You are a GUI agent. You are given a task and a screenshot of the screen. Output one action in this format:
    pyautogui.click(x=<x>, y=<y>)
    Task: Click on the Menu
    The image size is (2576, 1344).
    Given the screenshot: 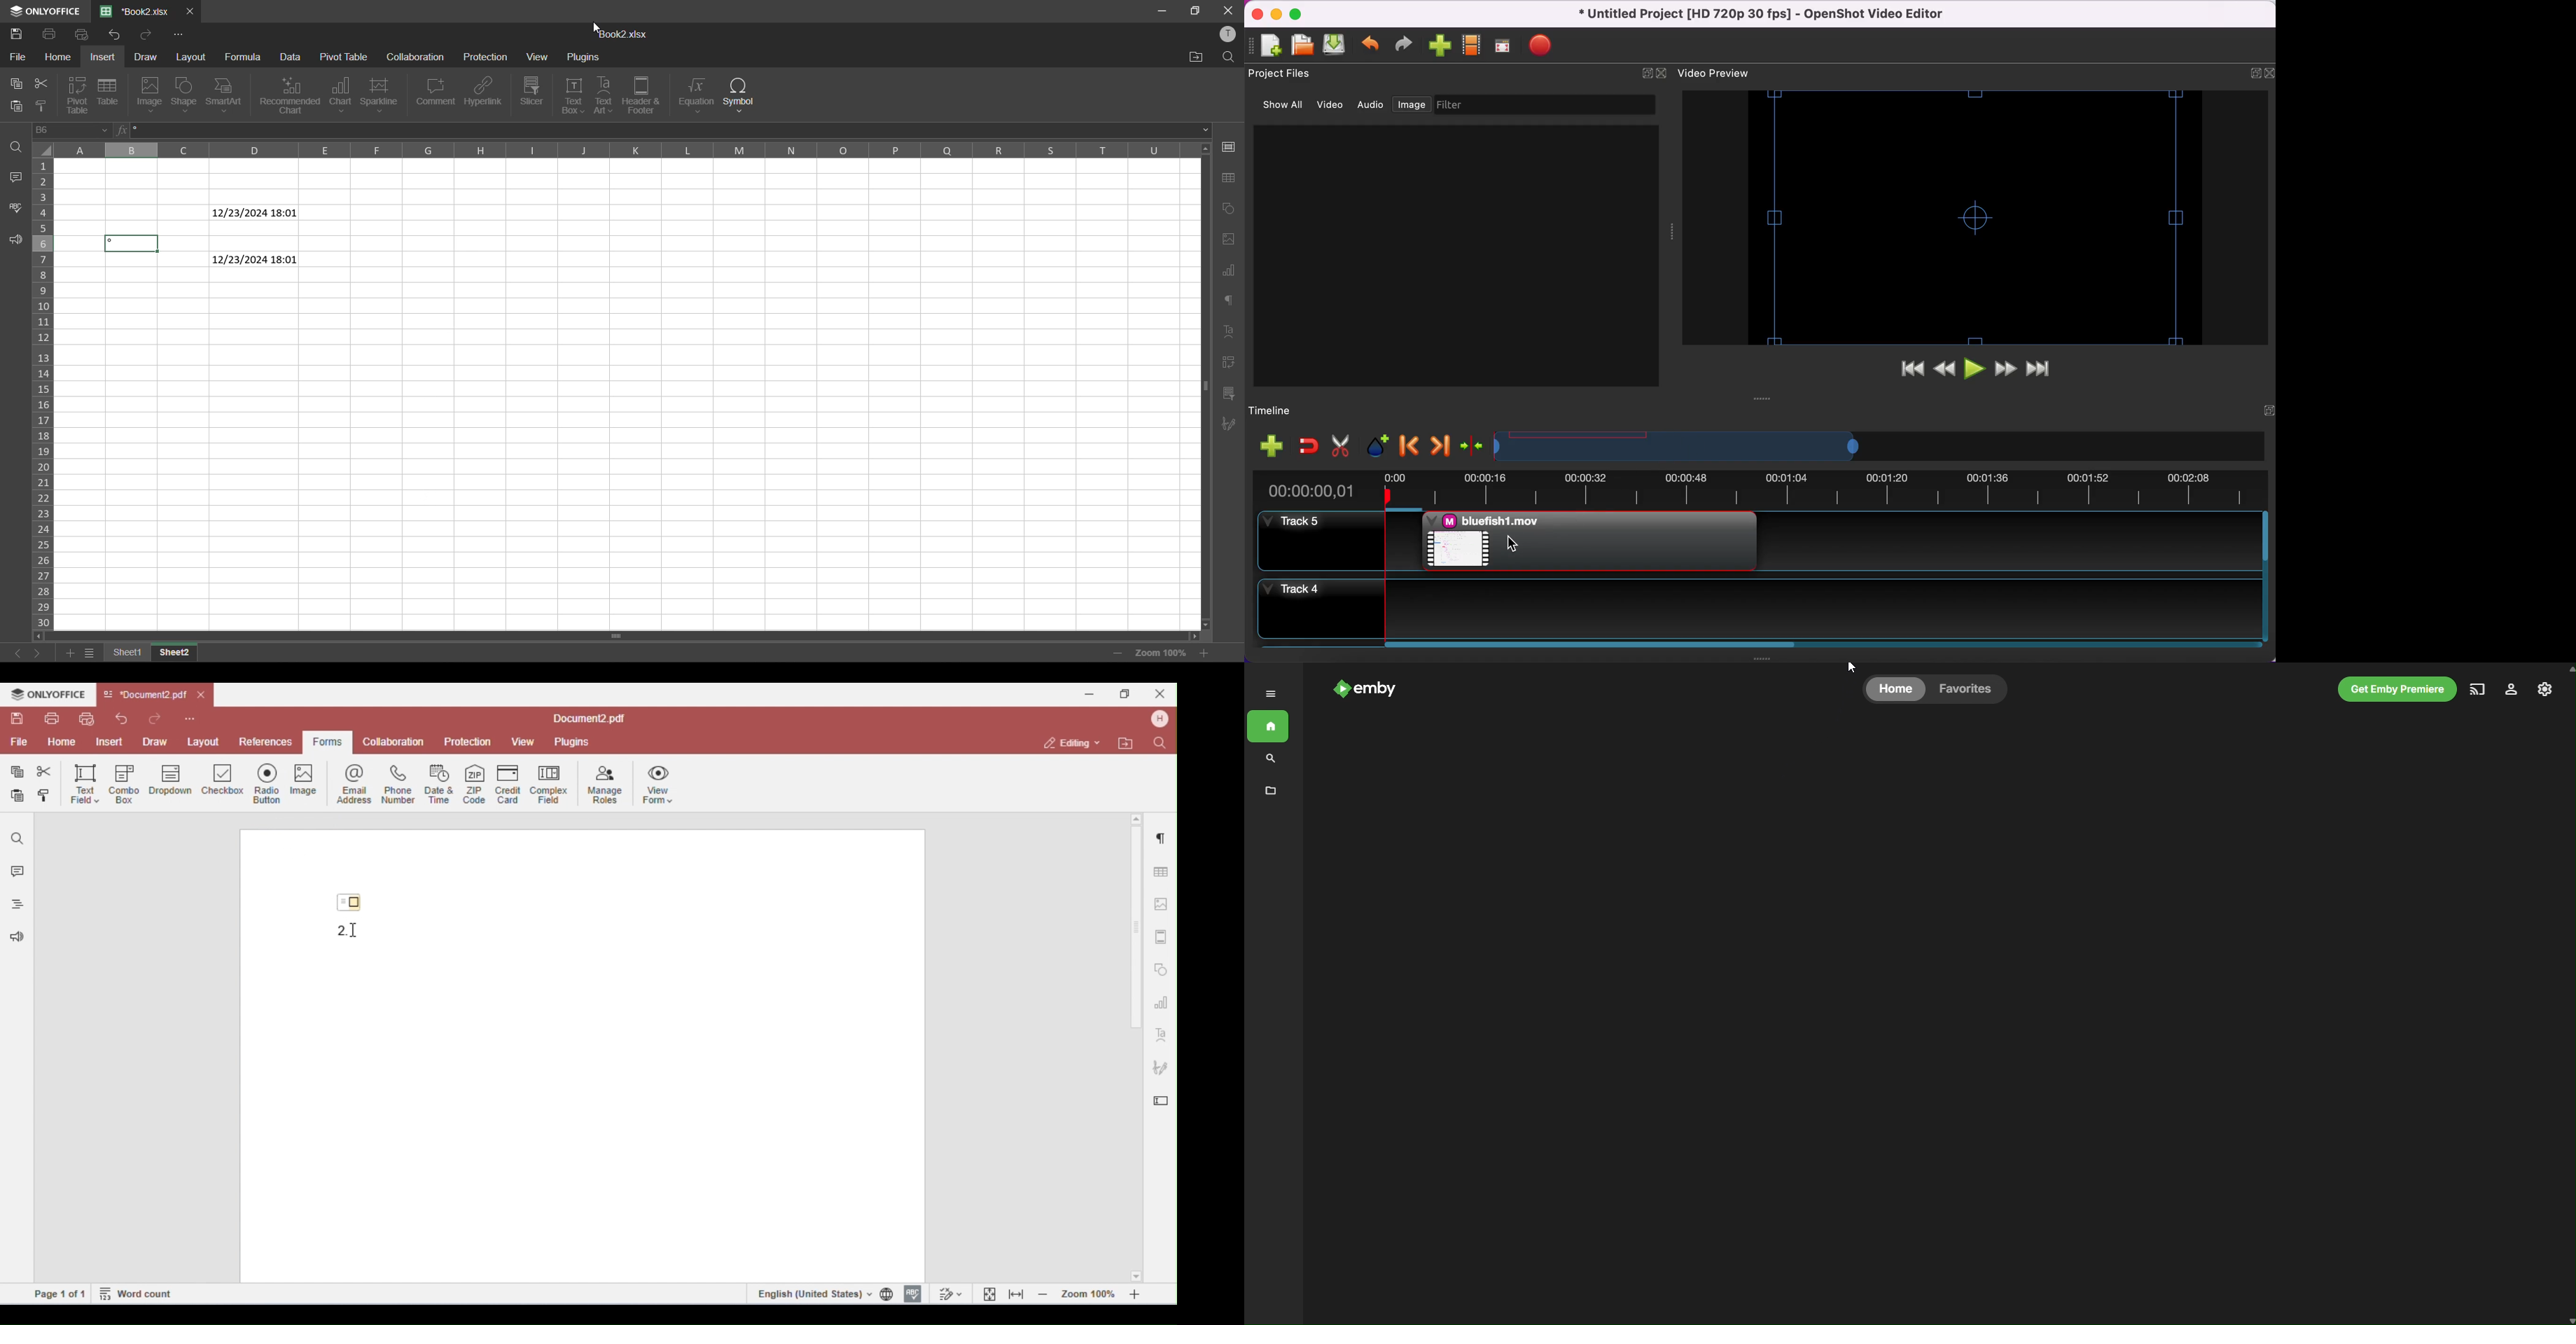 What is the action you would take?
    pyautogui.click(x=1271, y=693)
    